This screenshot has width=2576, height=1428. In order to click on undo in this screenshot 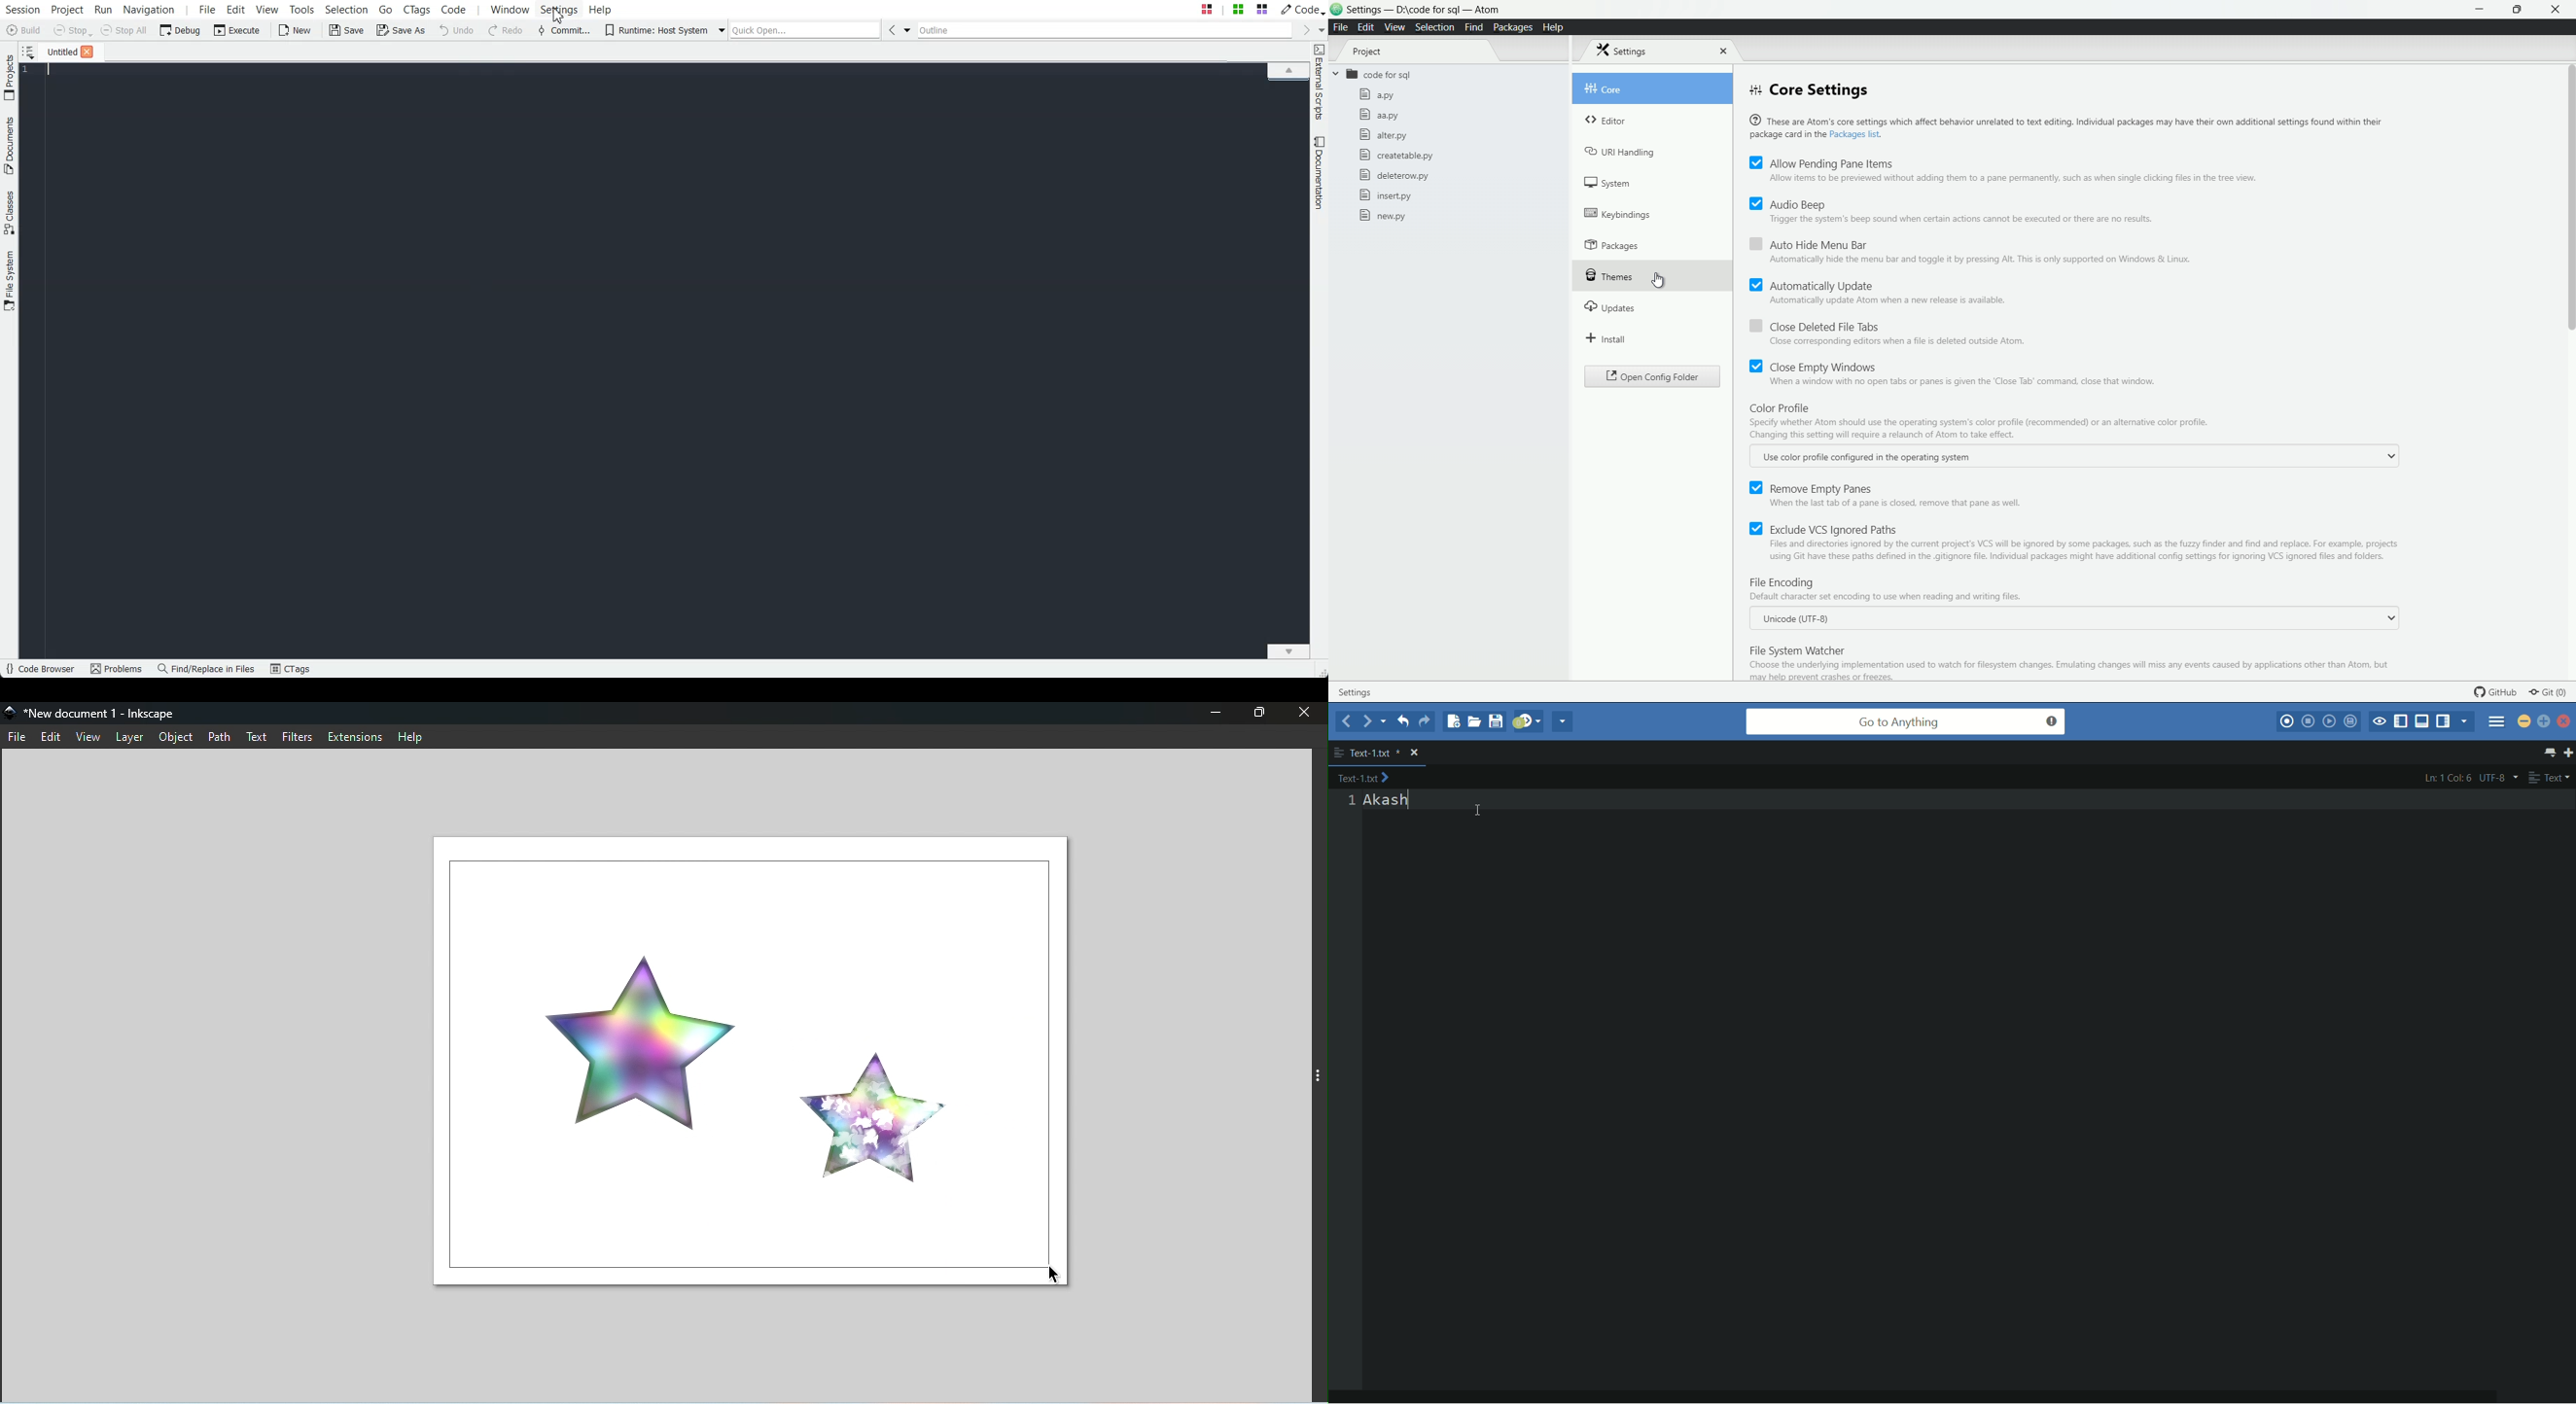, I will do `click(1401, 721)`.